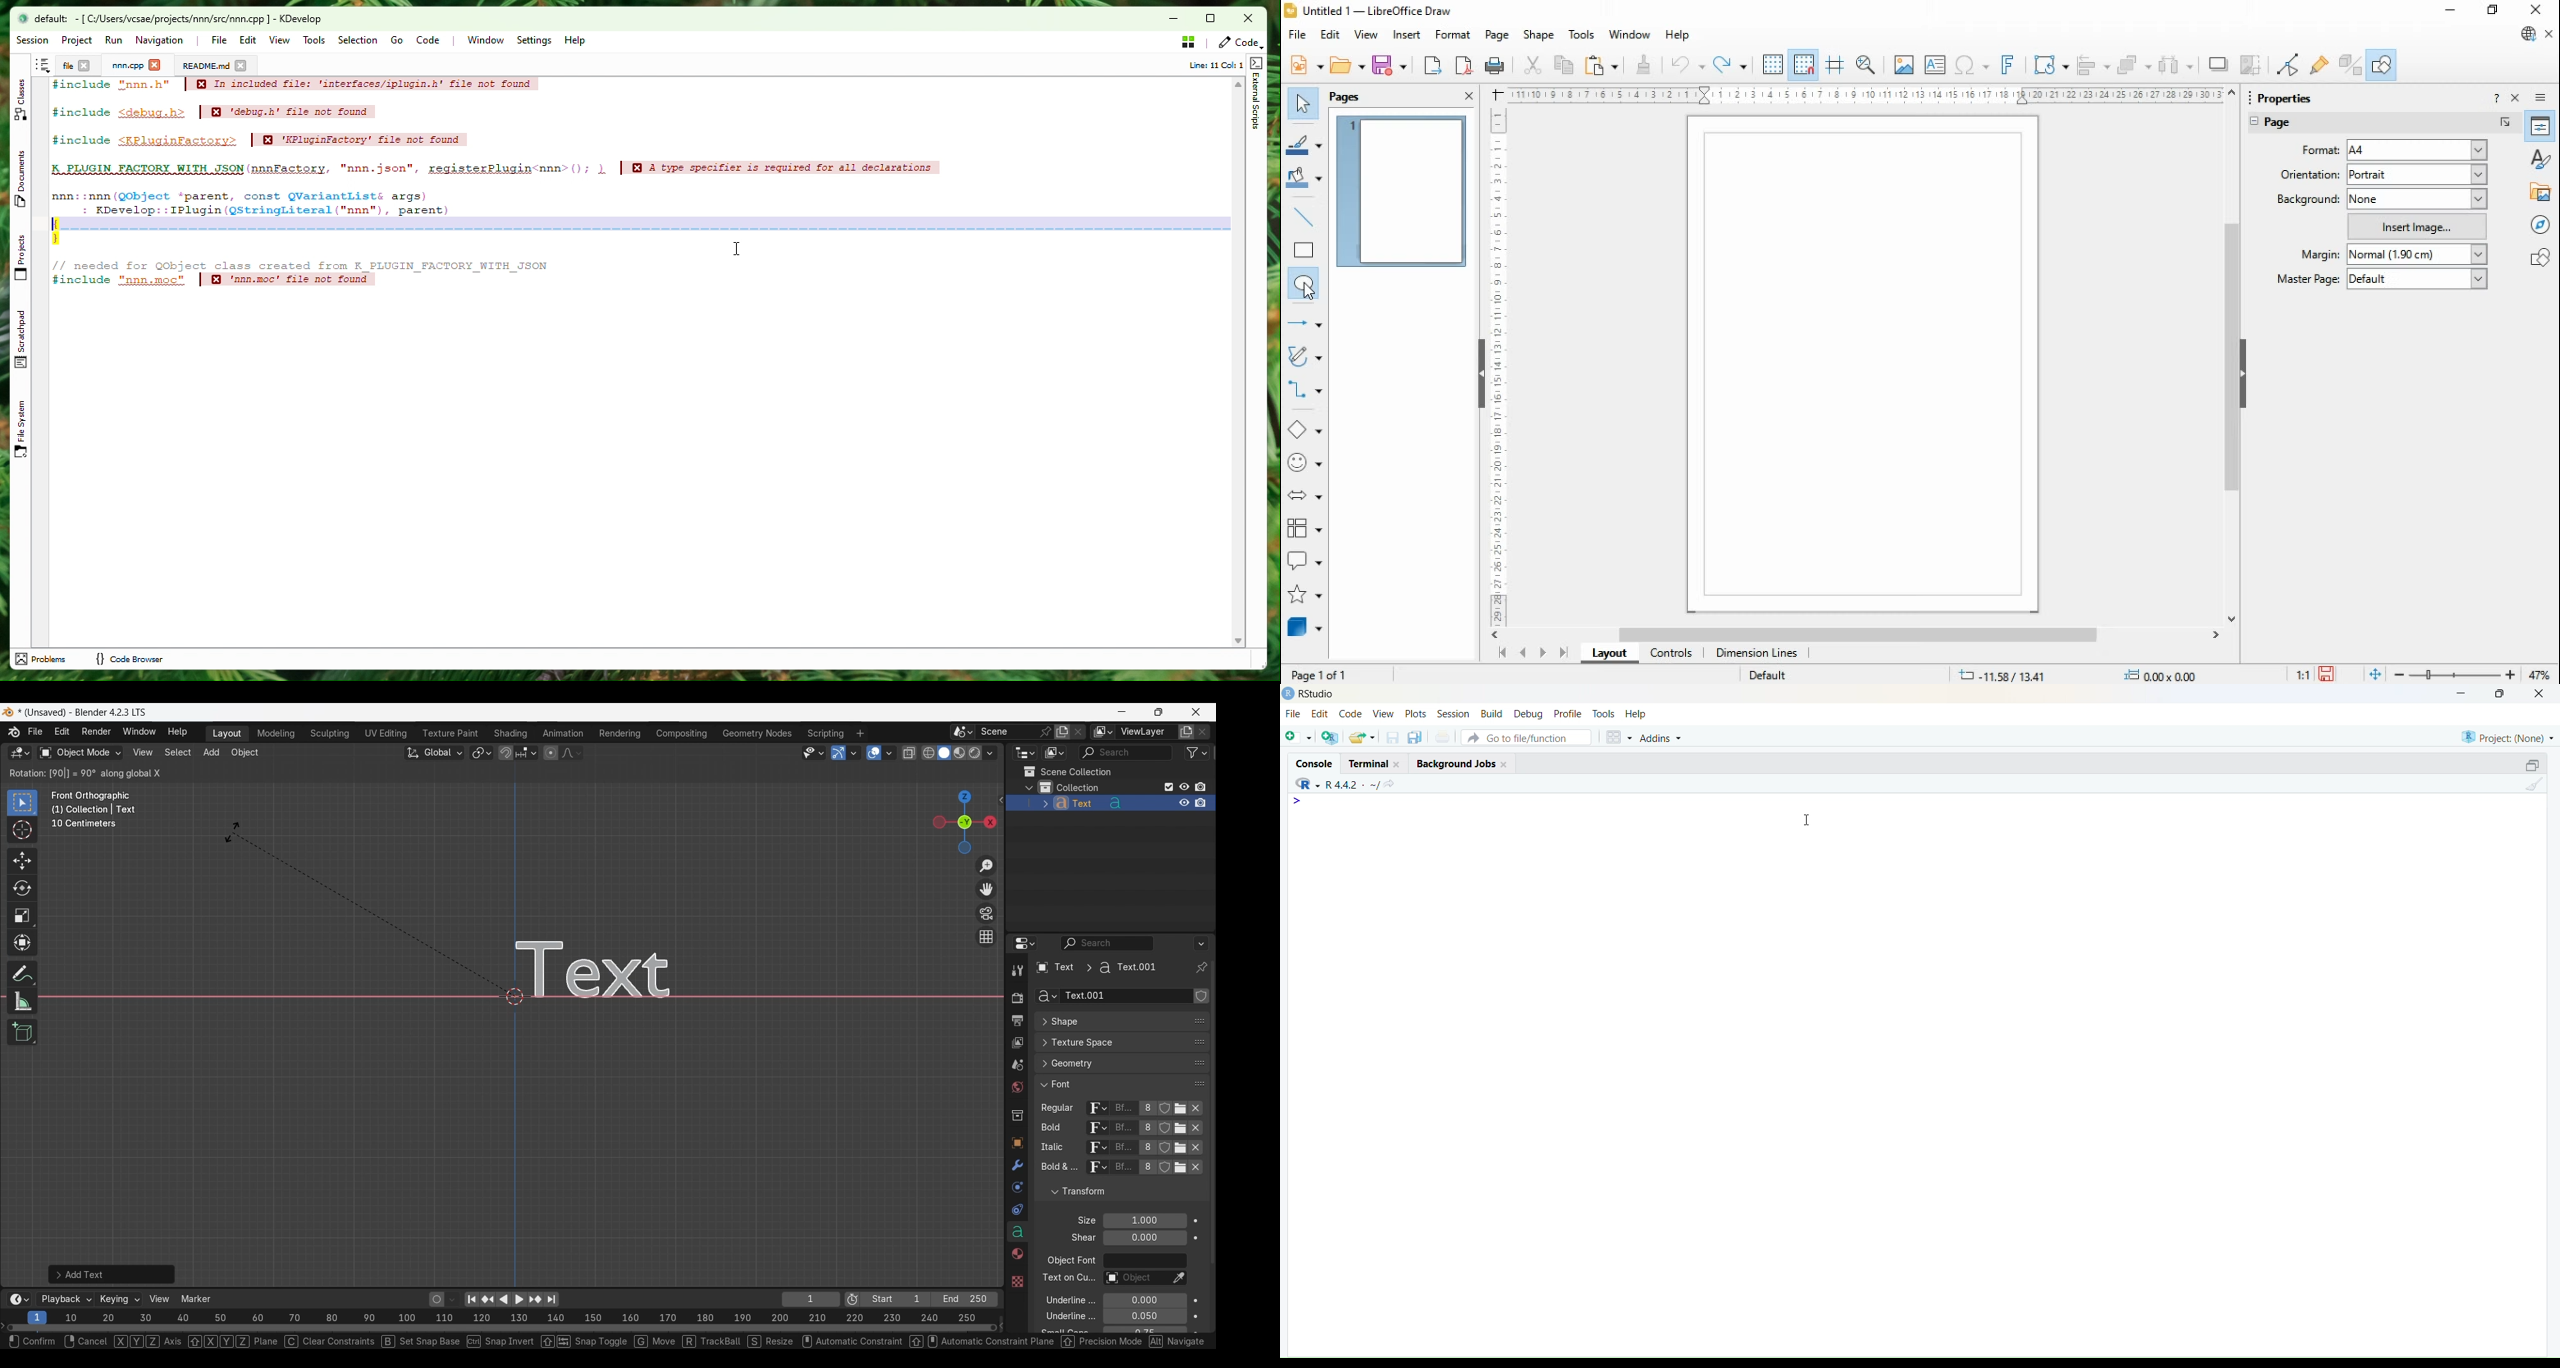  Describe the element at coordinates (1403, 191) in the screenshot. I see `page 1` at that location.